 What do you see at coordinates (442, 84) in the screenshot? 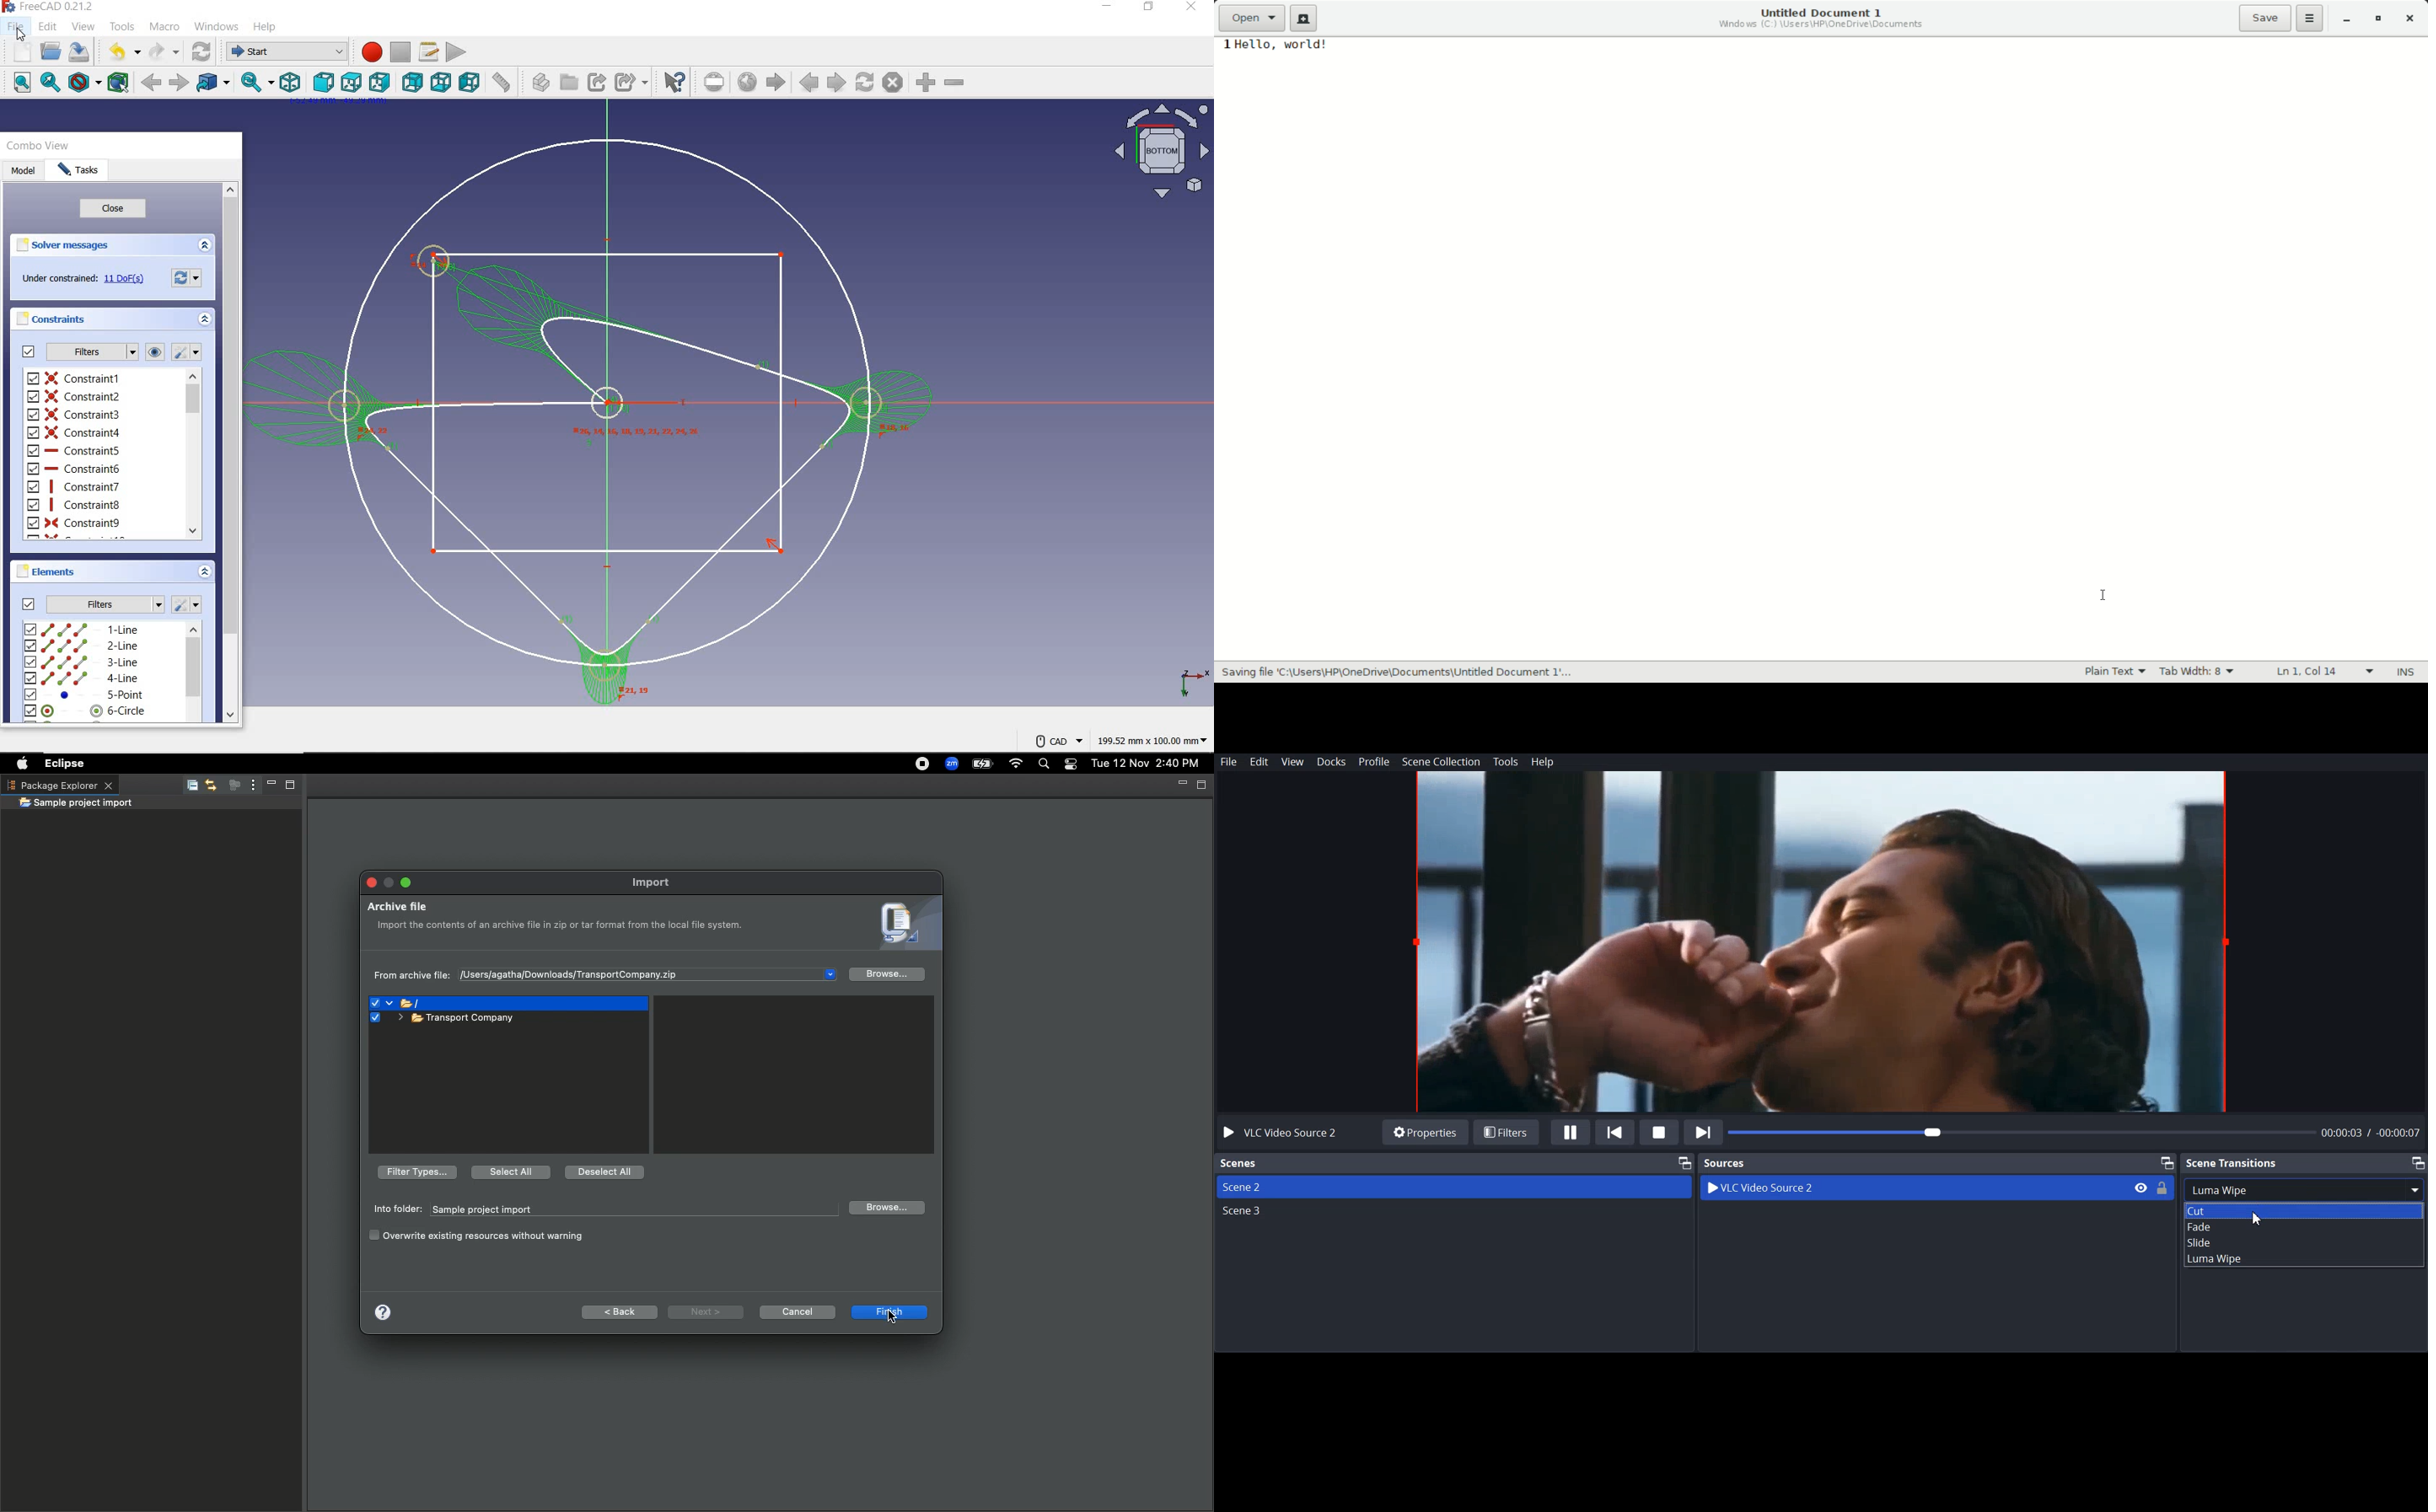
I see `bottom` at bounding box center [442, 84].